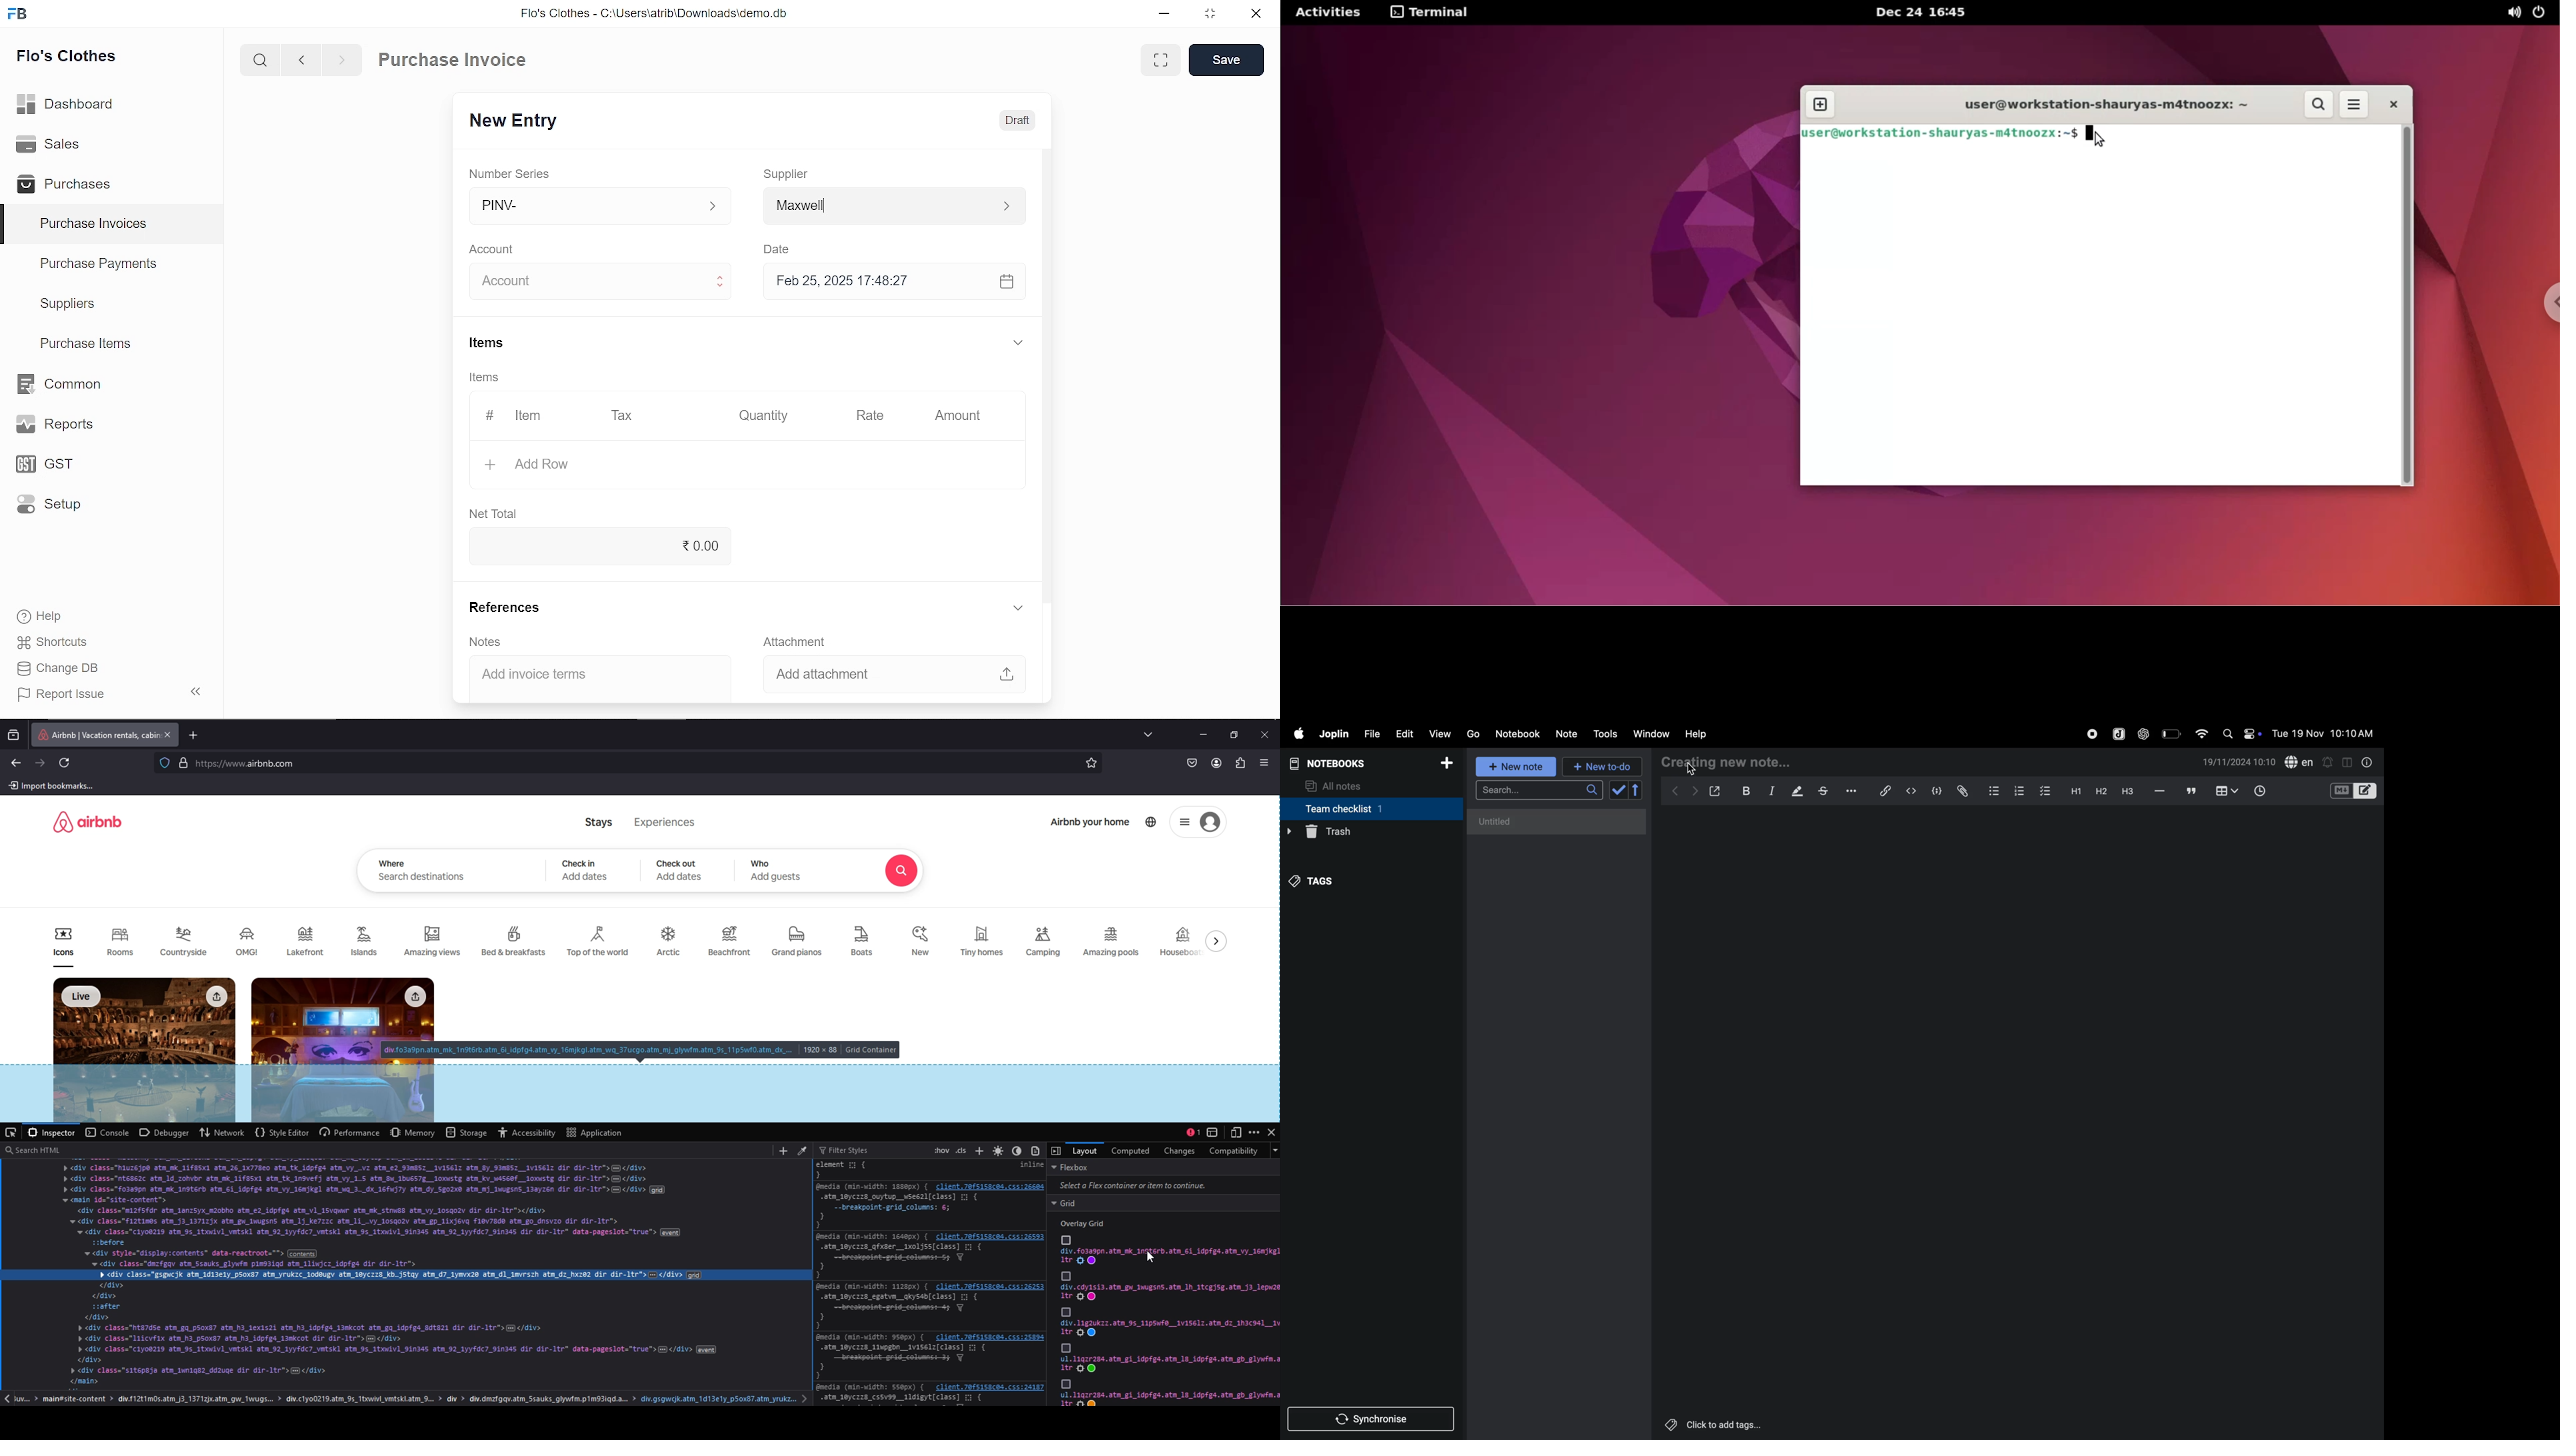  What do you see at coordinates (902, 1312) in the screenshot?
I see `elements` at bounding box center [902, 1312].